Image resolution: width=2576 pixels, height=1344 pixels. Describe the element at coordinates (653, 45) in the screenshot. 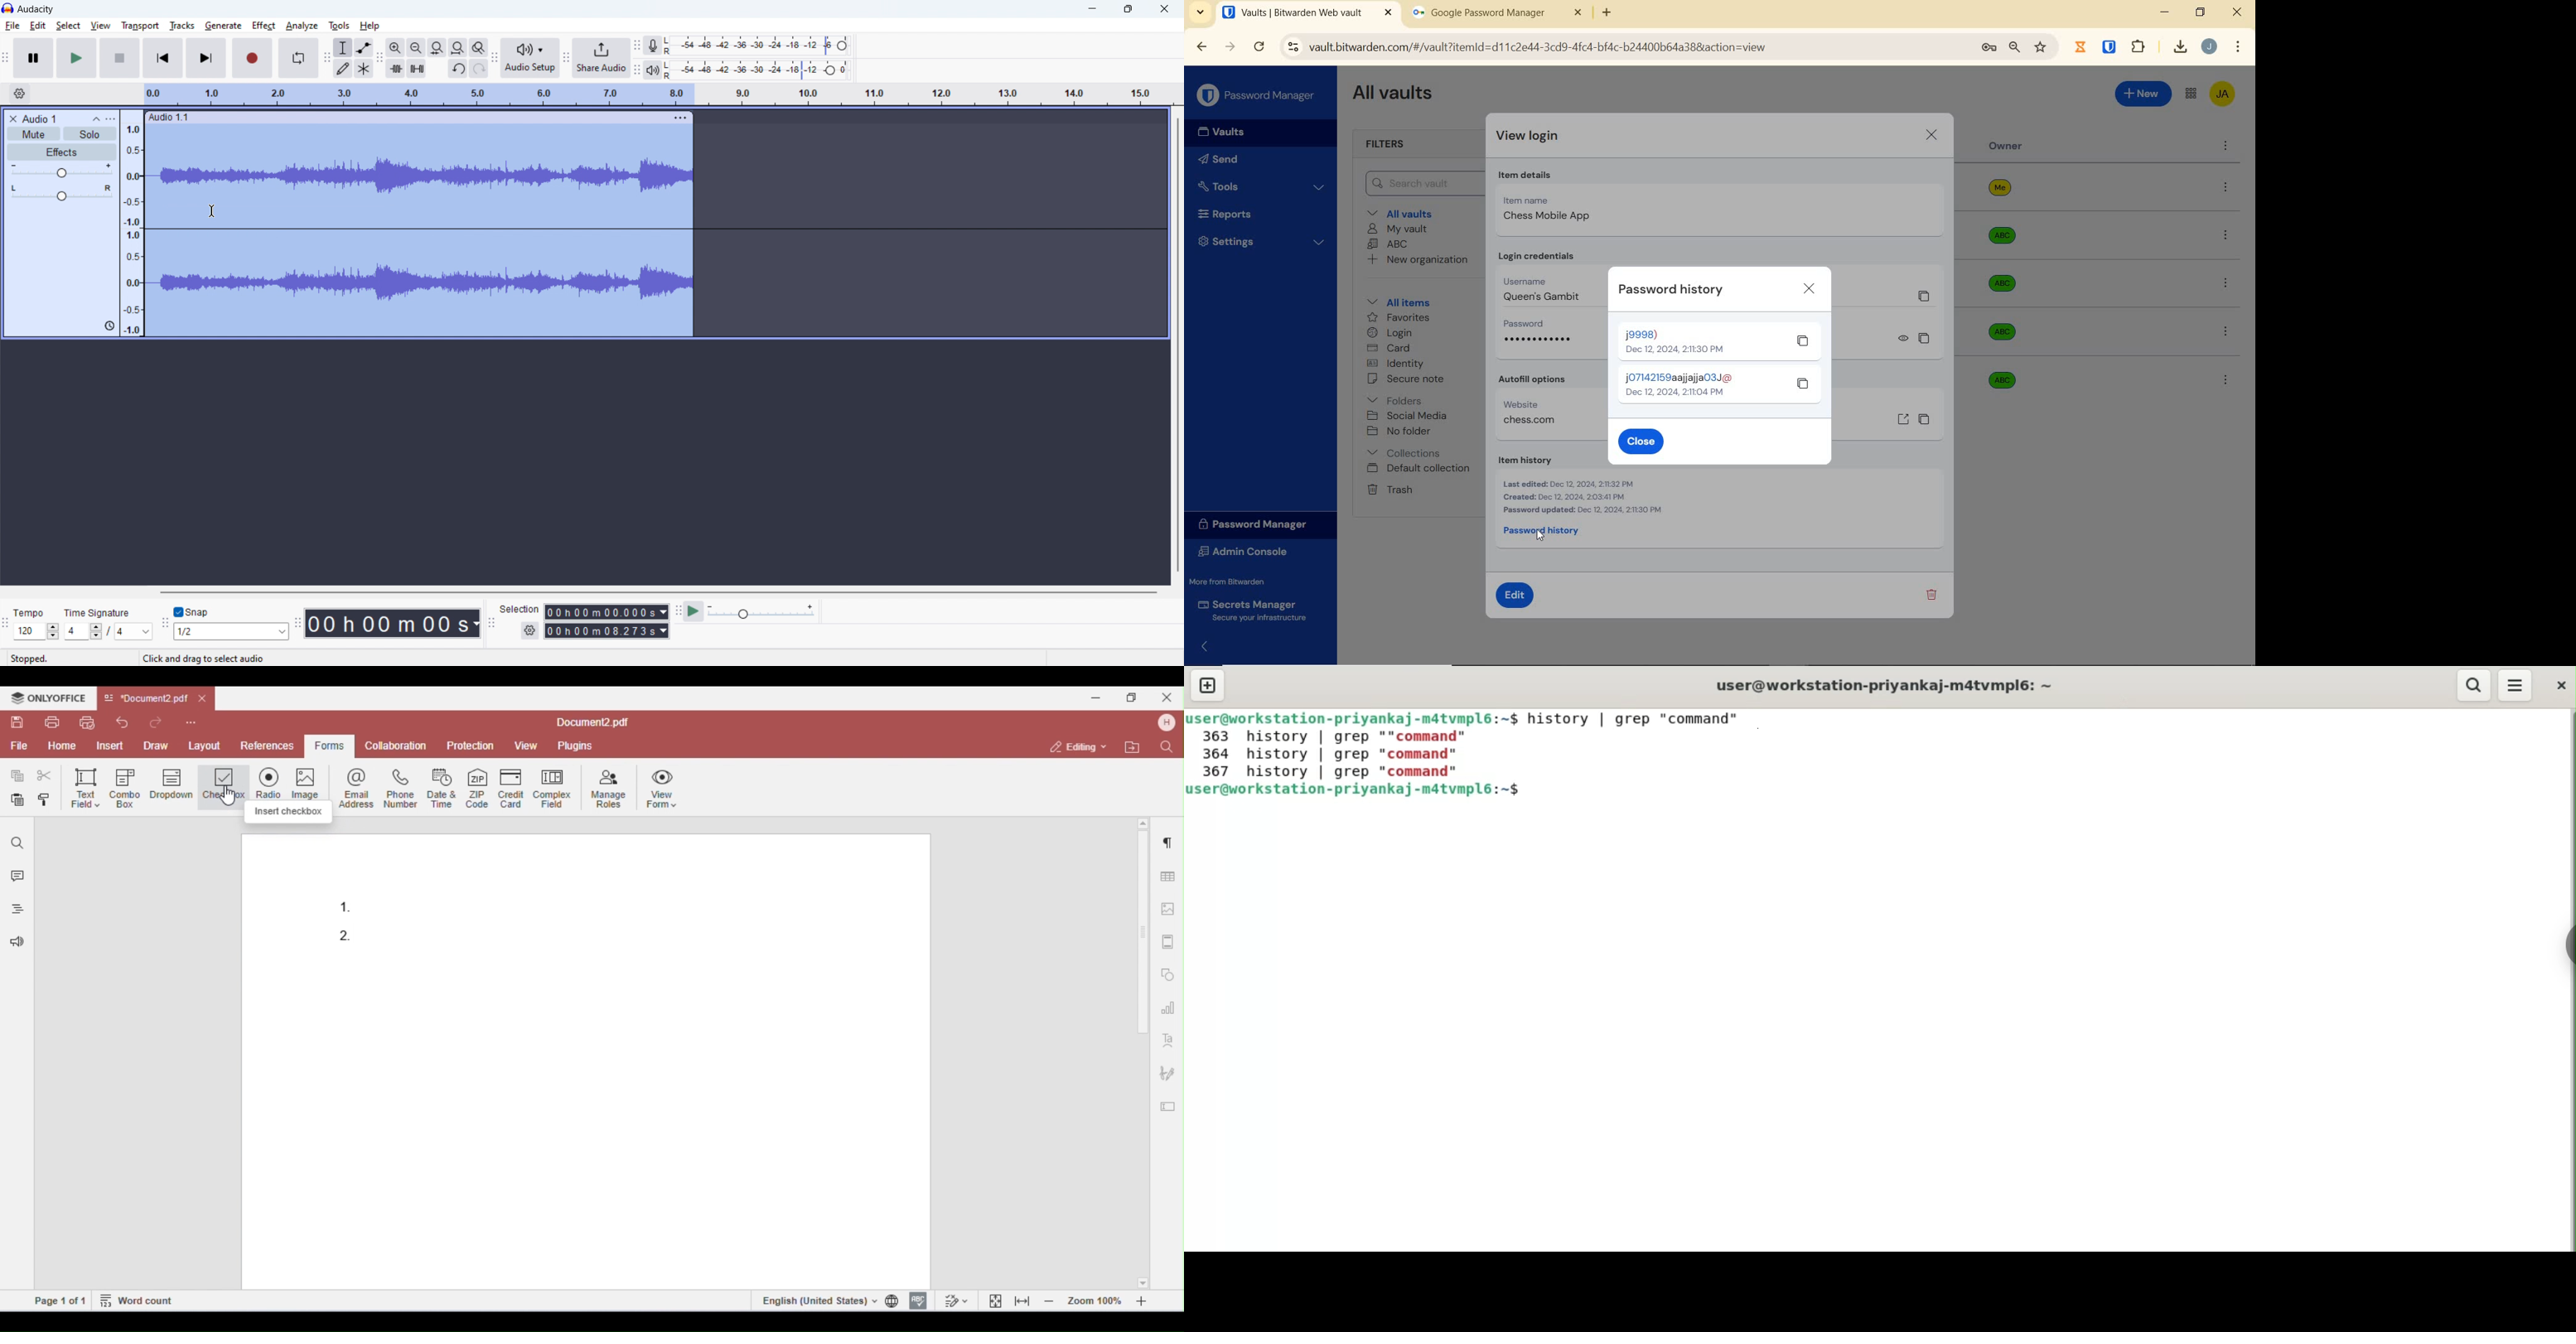

I see `recording meter ` at that location.